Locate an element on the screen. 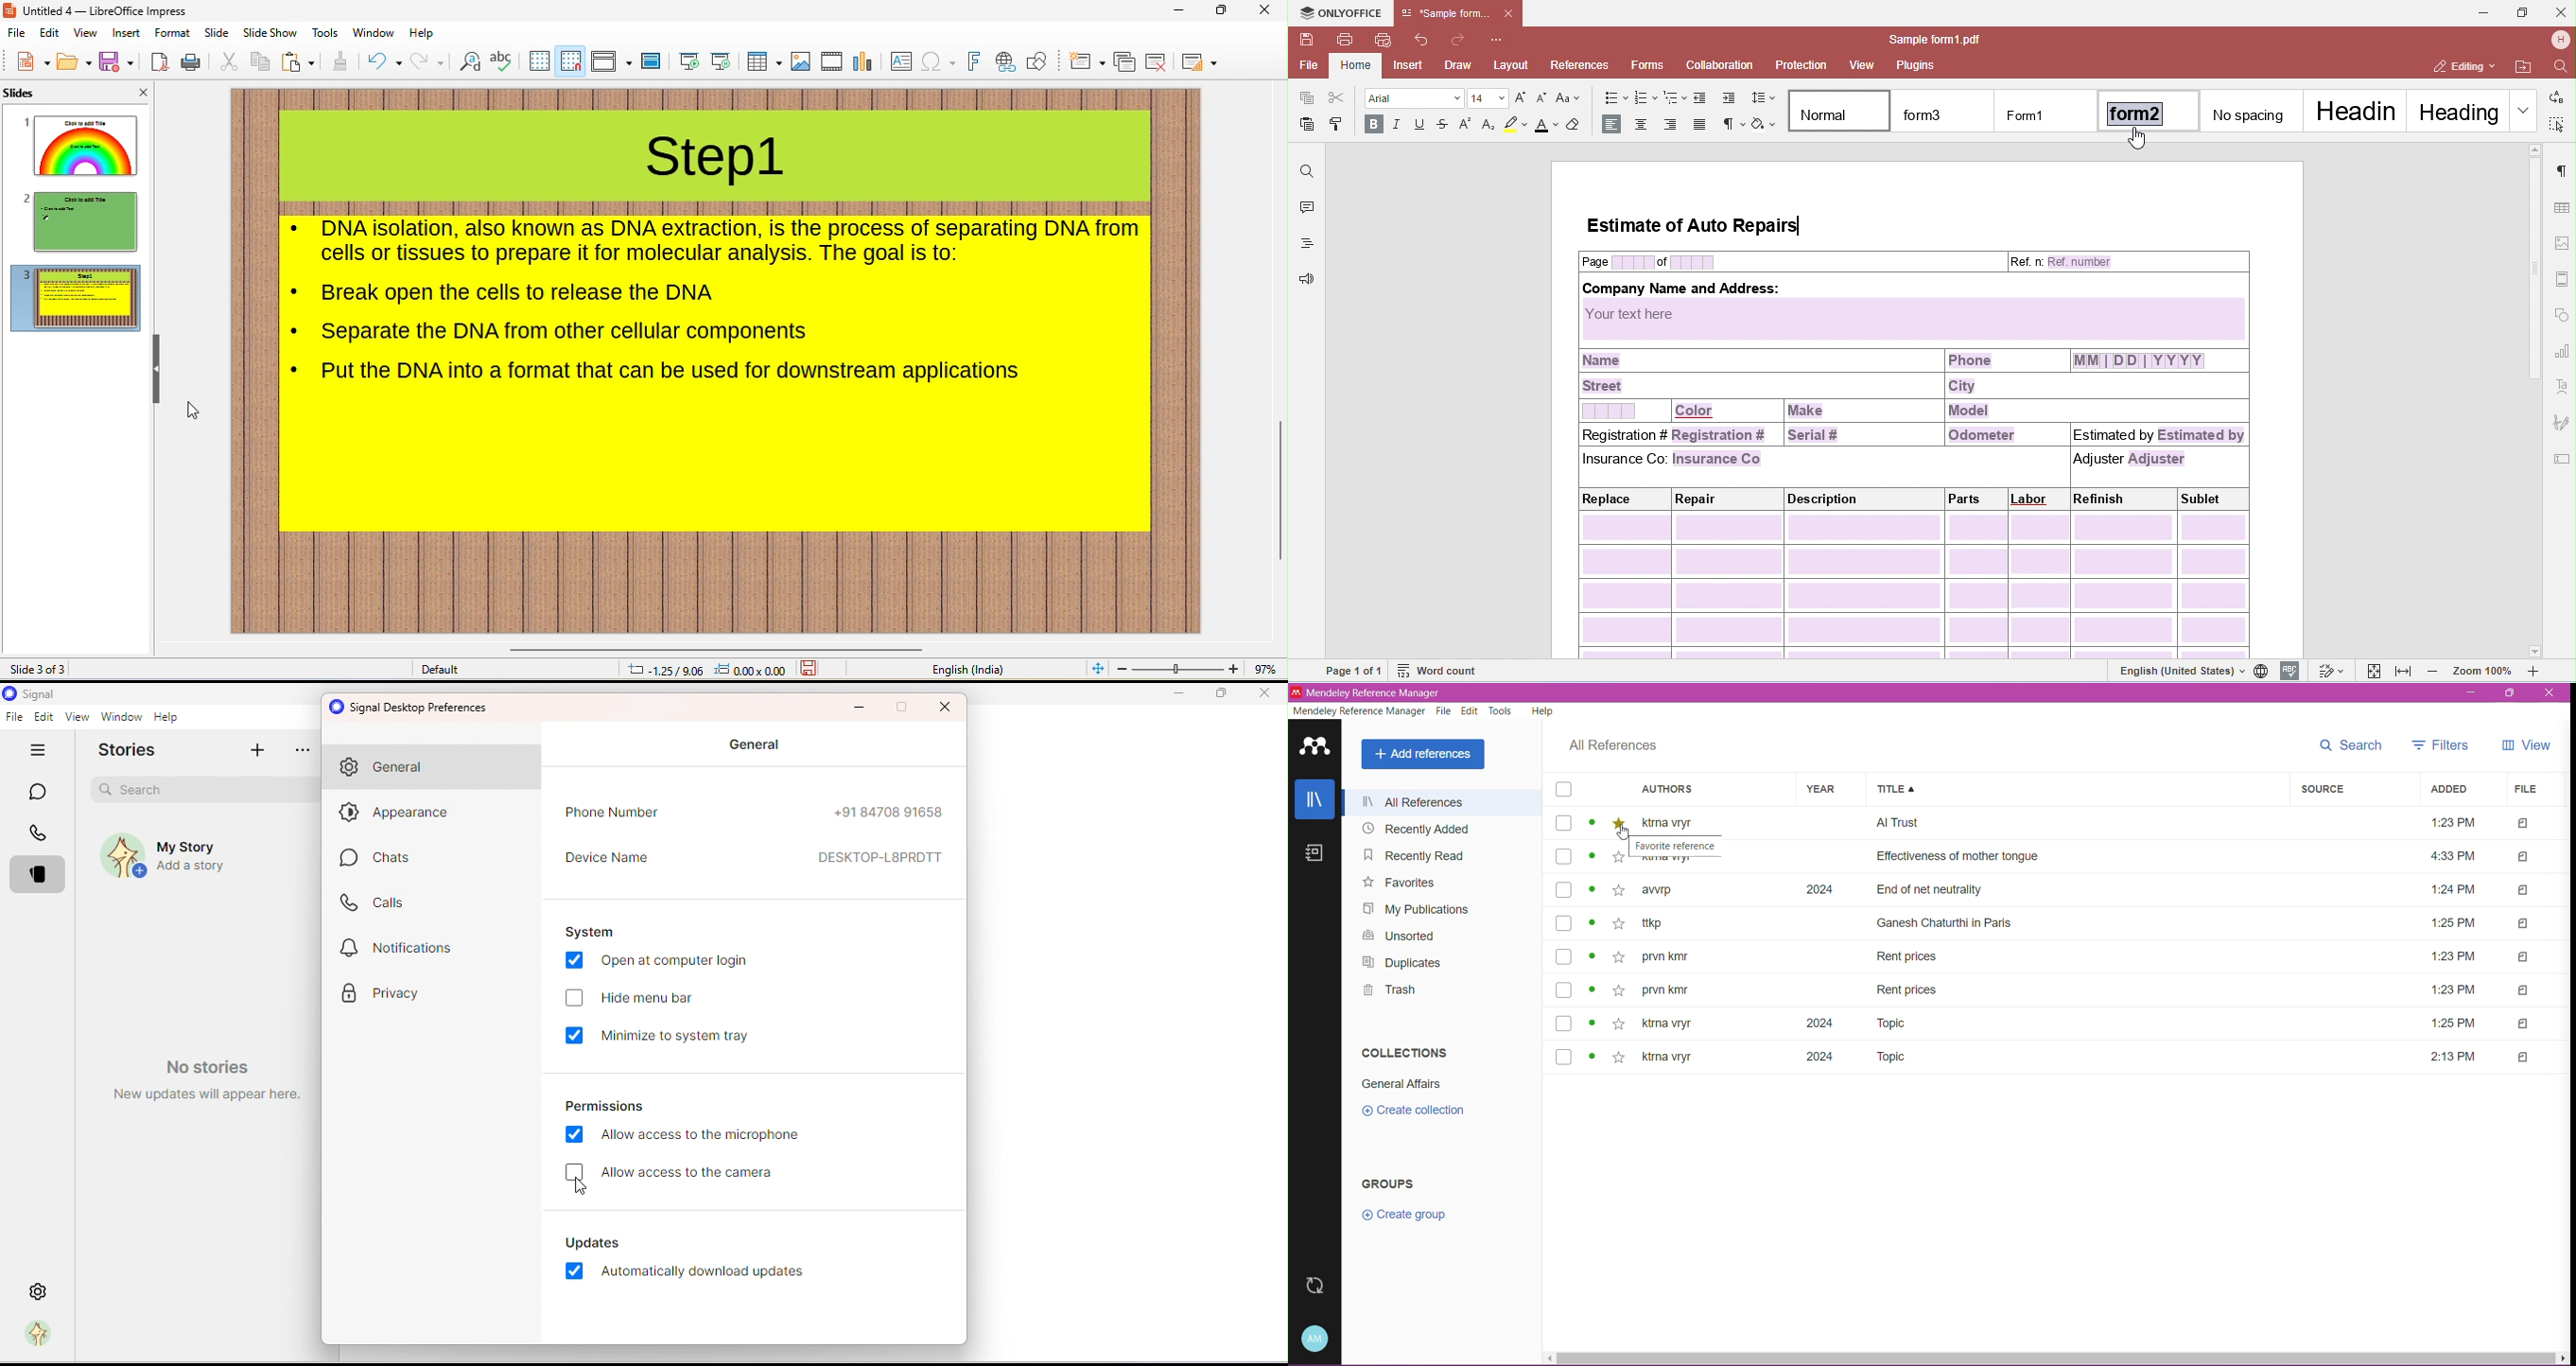  Cursor is located at coordinates (1624, 832).